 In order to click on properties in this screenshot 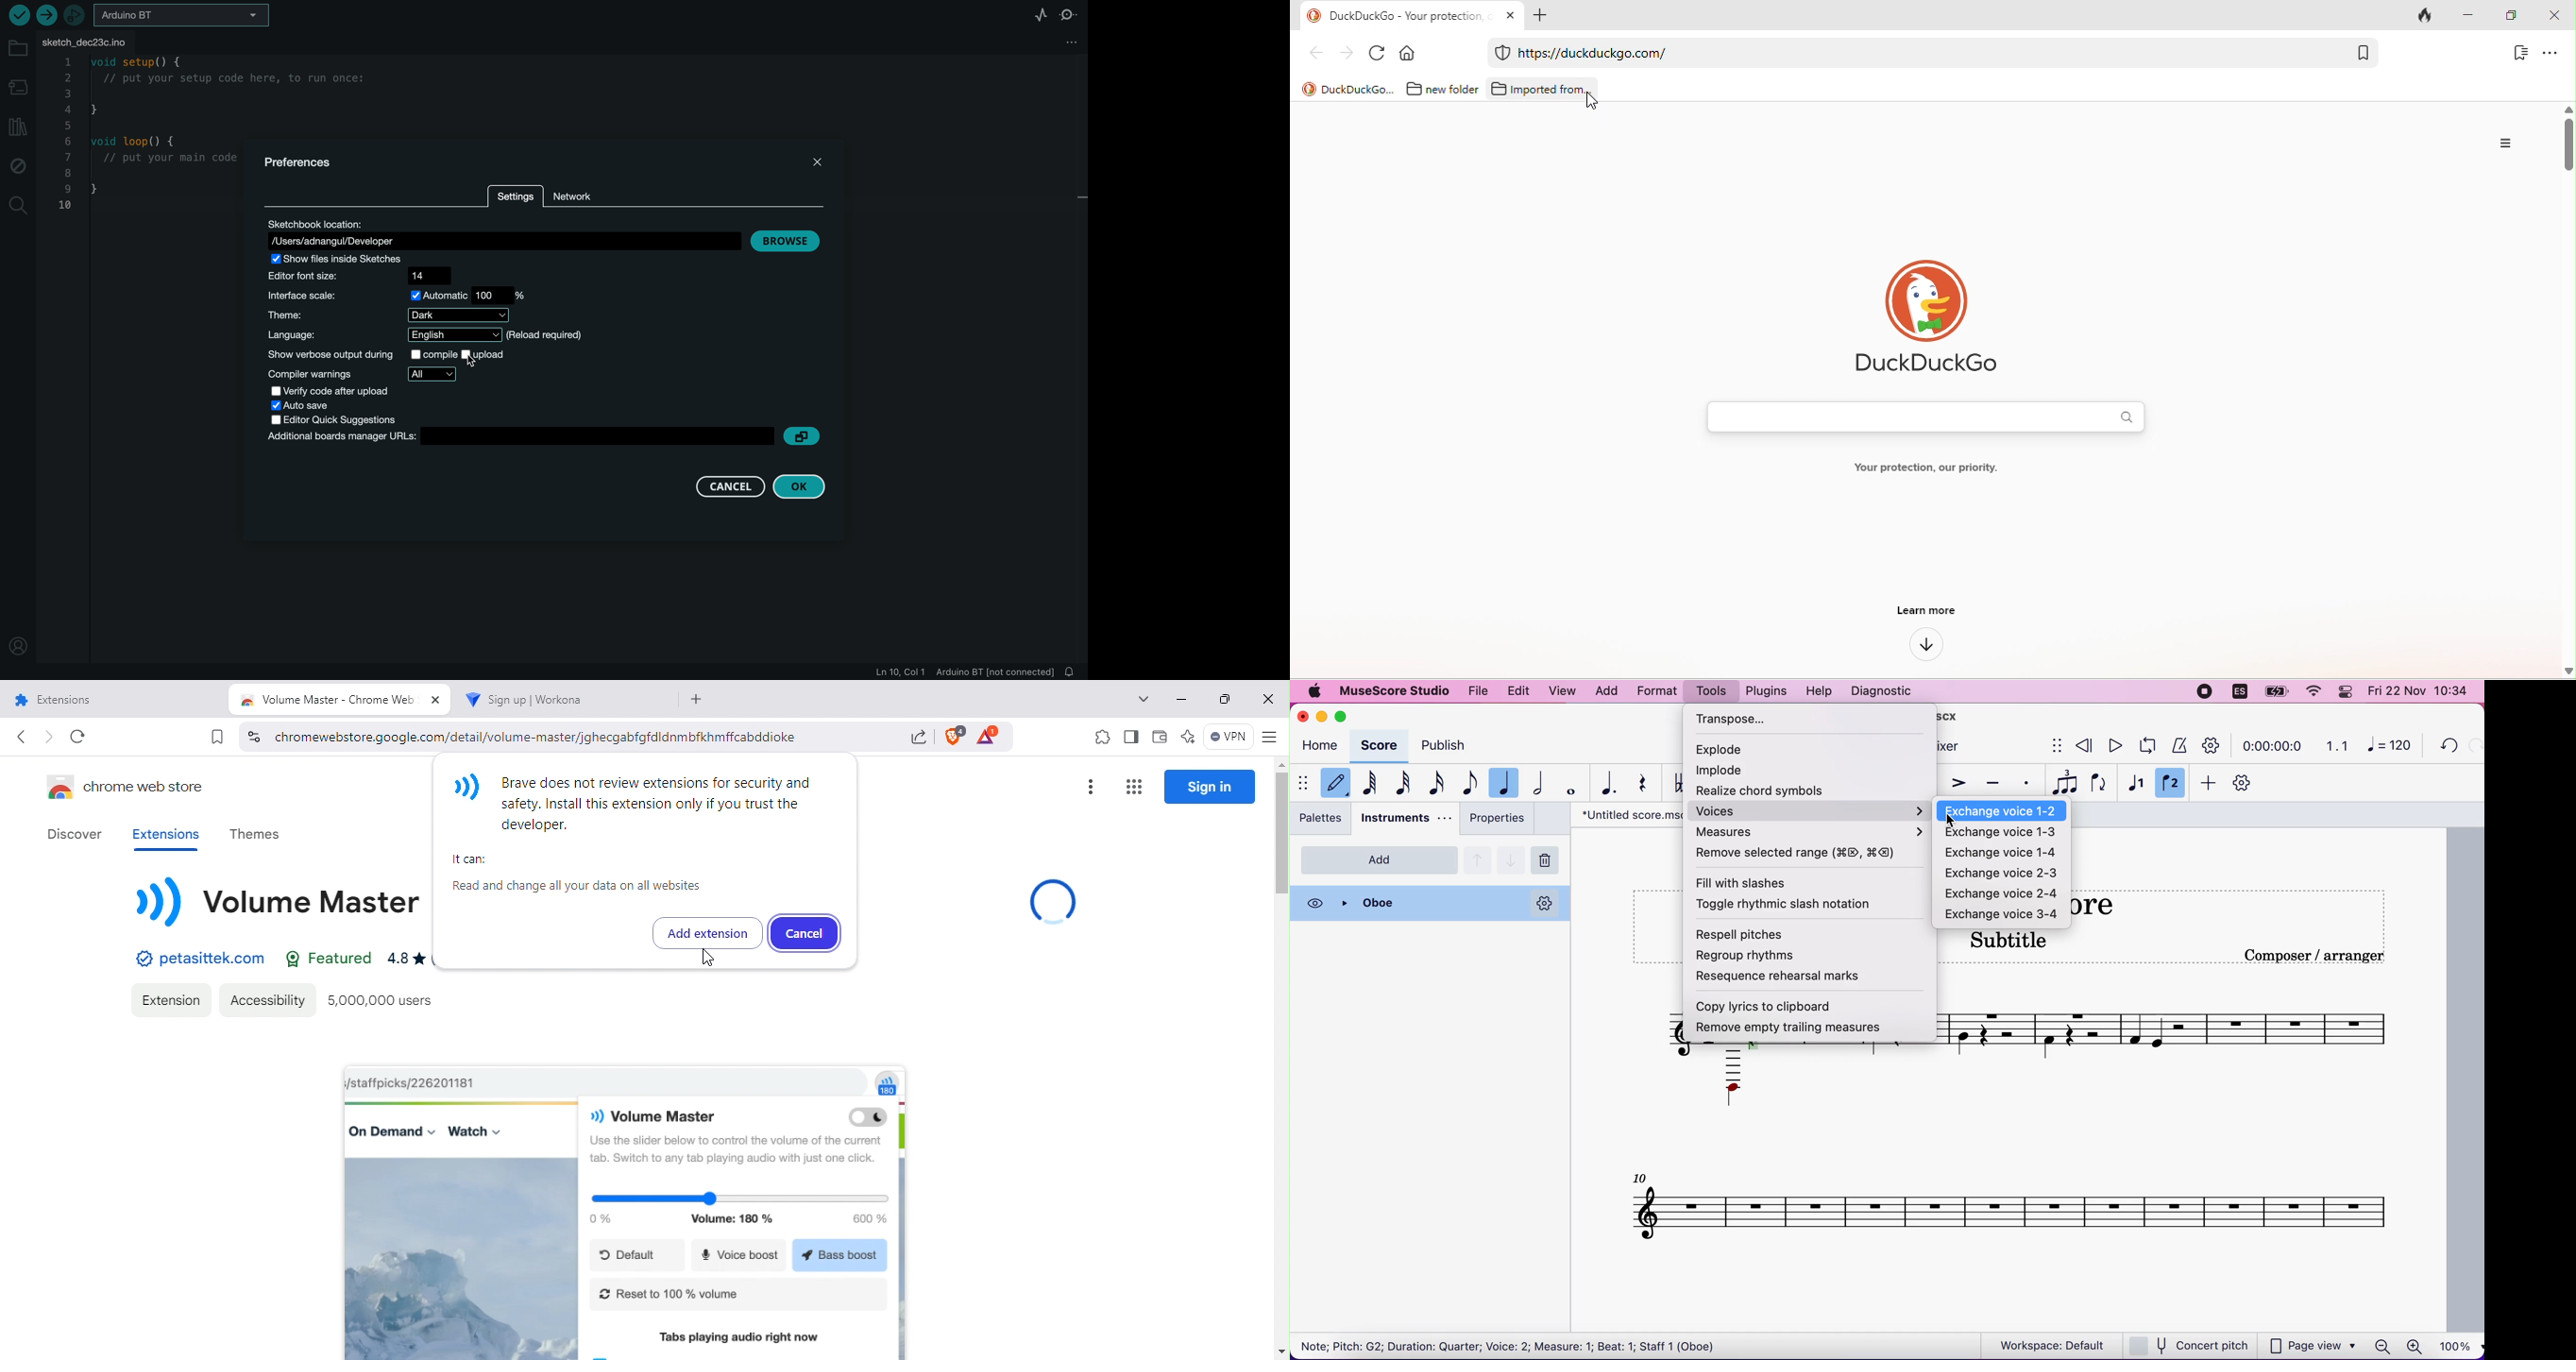, I will do `click(1500, 820)`.